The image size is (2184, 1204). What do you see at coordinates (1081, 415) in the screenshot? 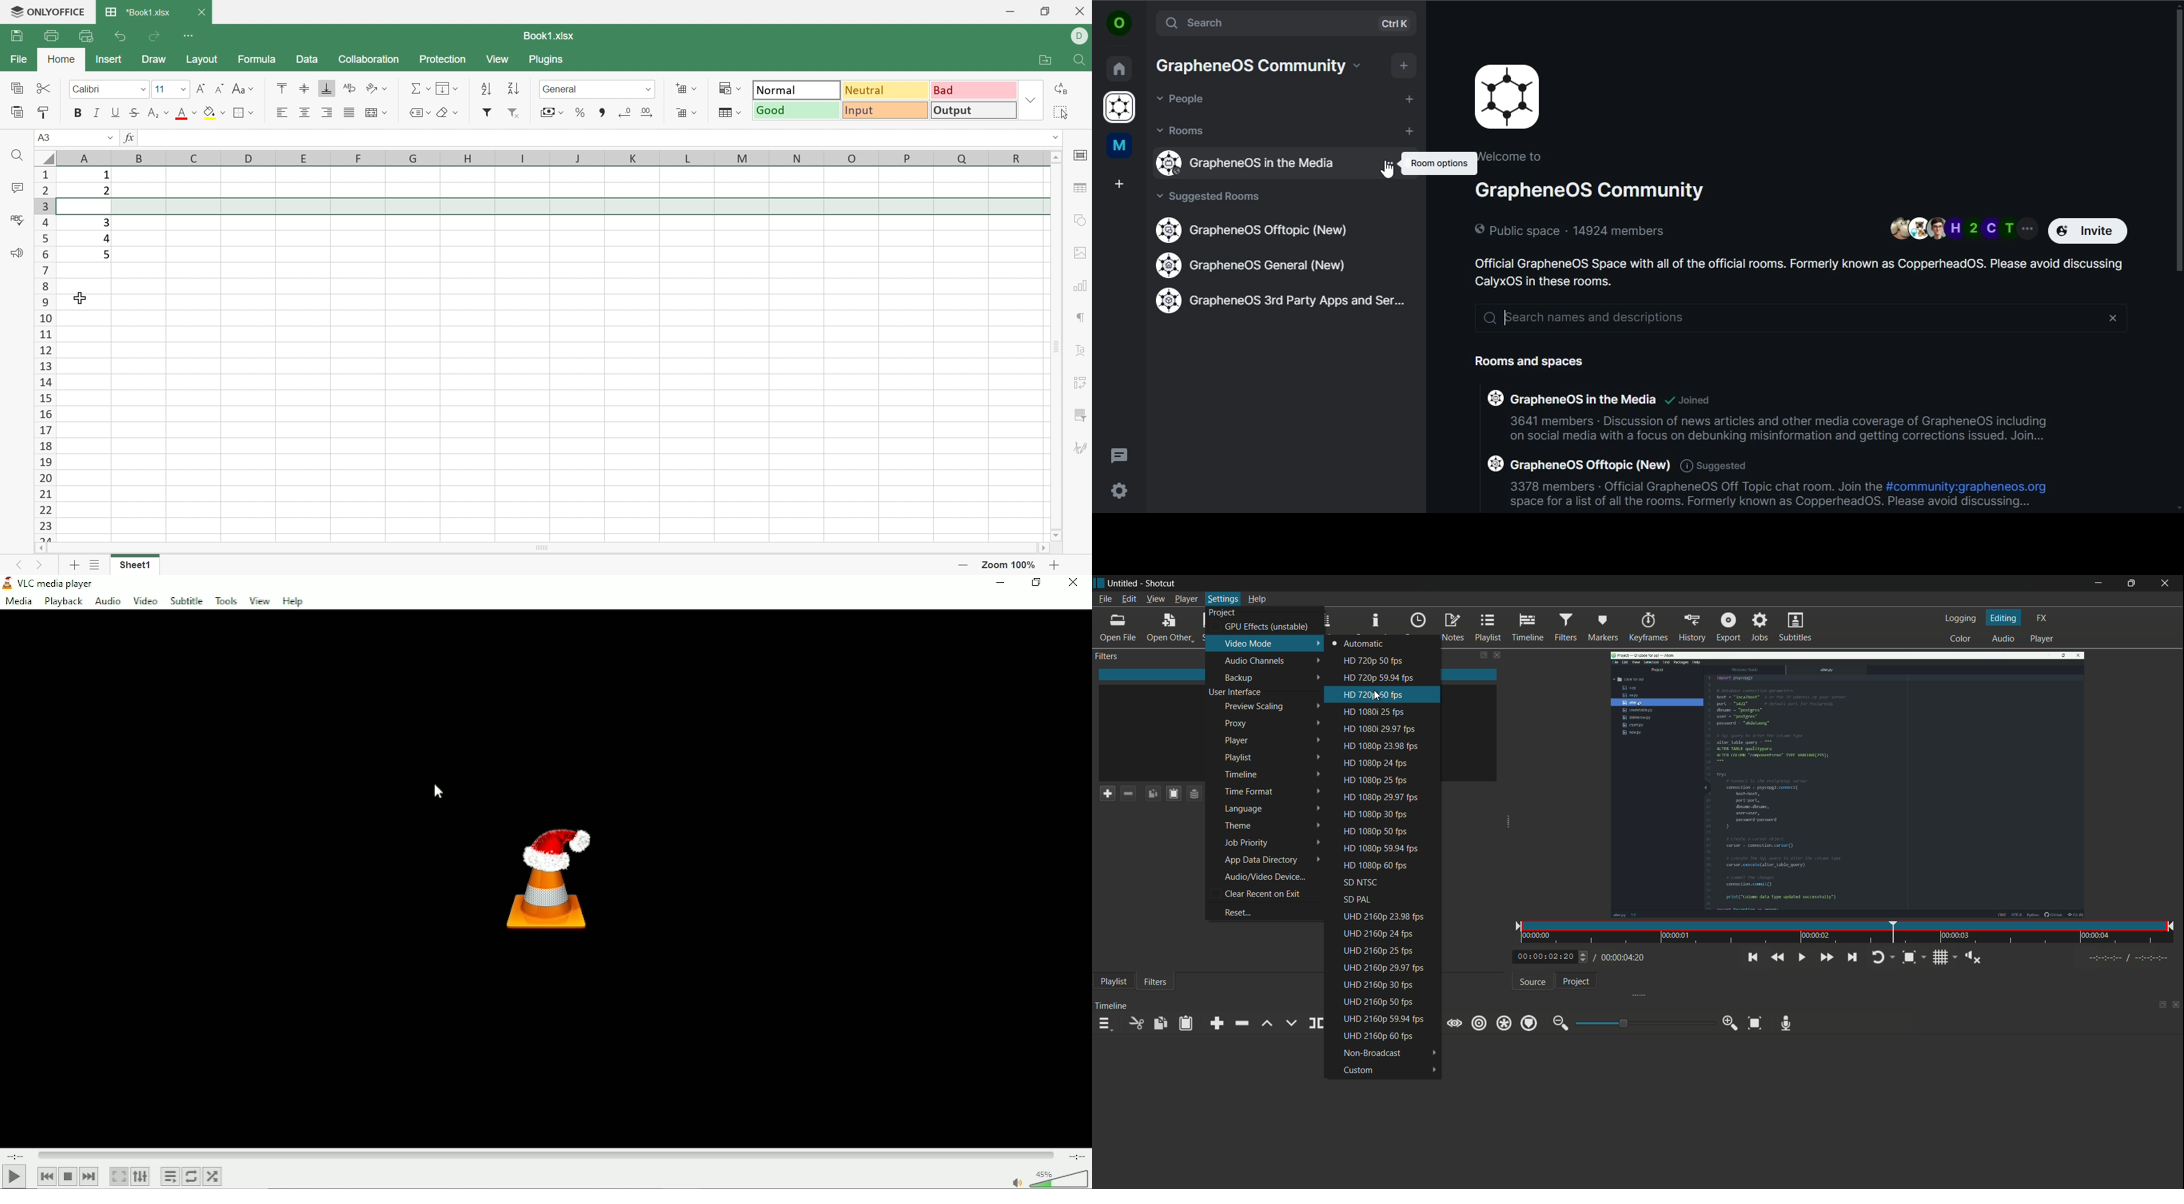
I see `Slicer settings` at bounding box center [1081, 415].